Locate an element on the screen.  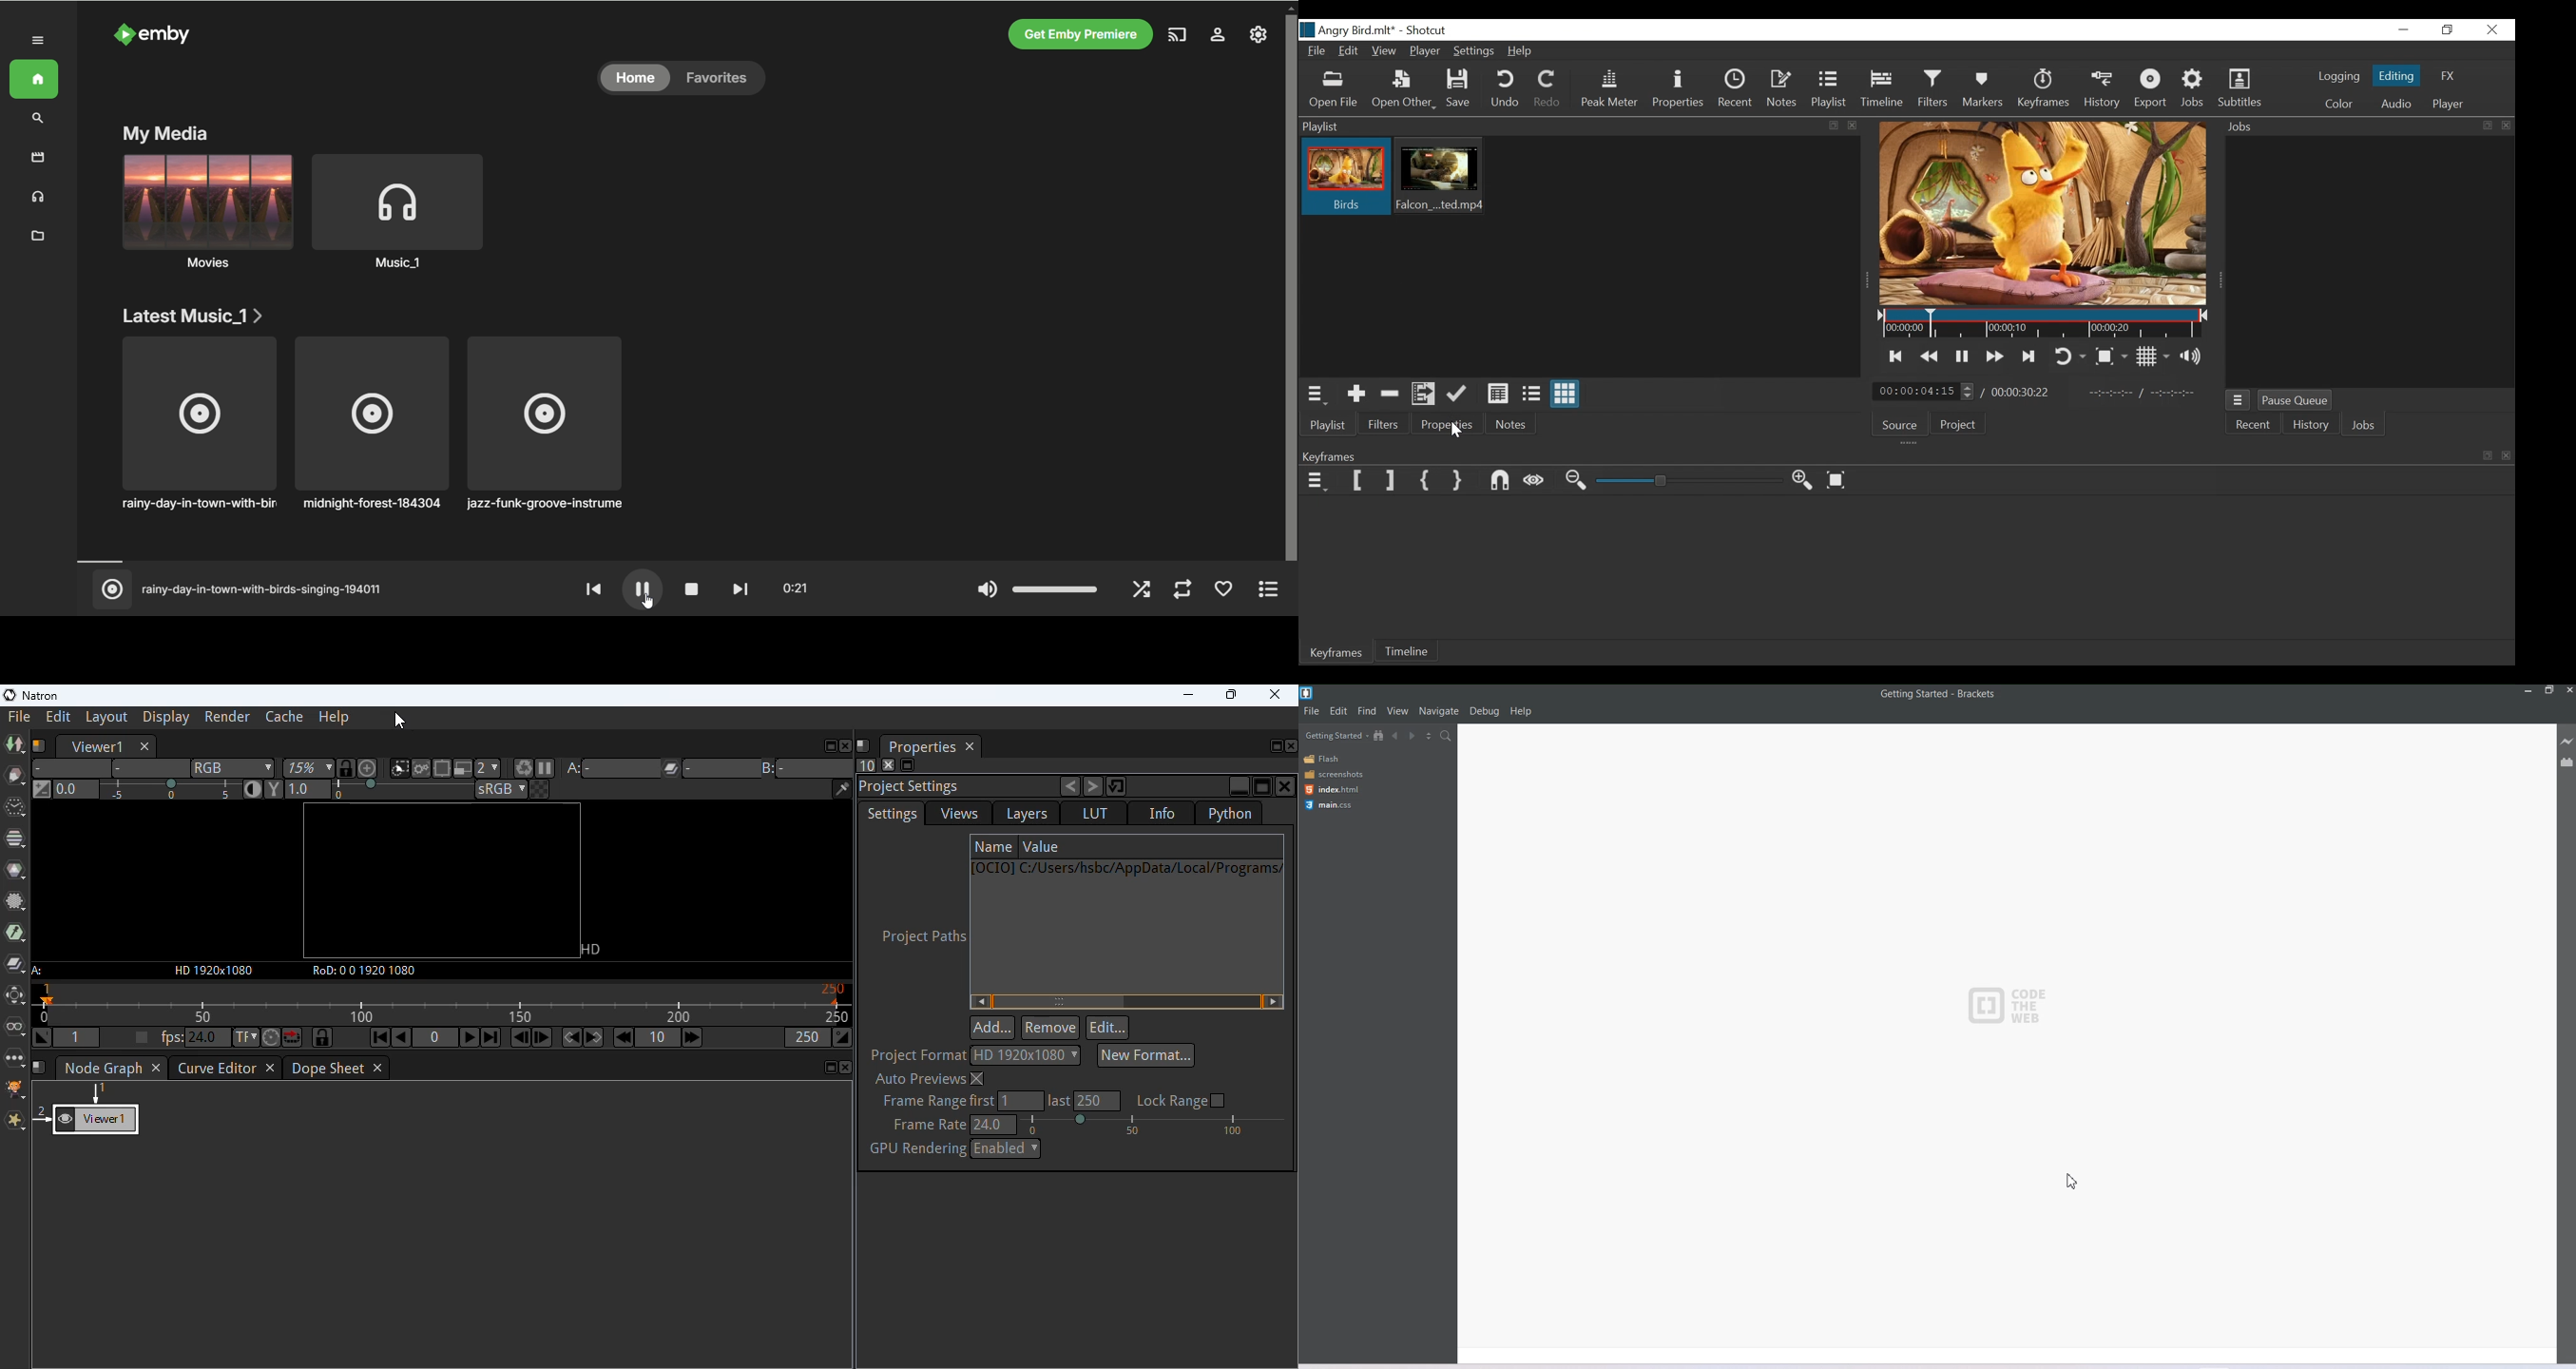
first frame is located at coordinates (380, 1038).